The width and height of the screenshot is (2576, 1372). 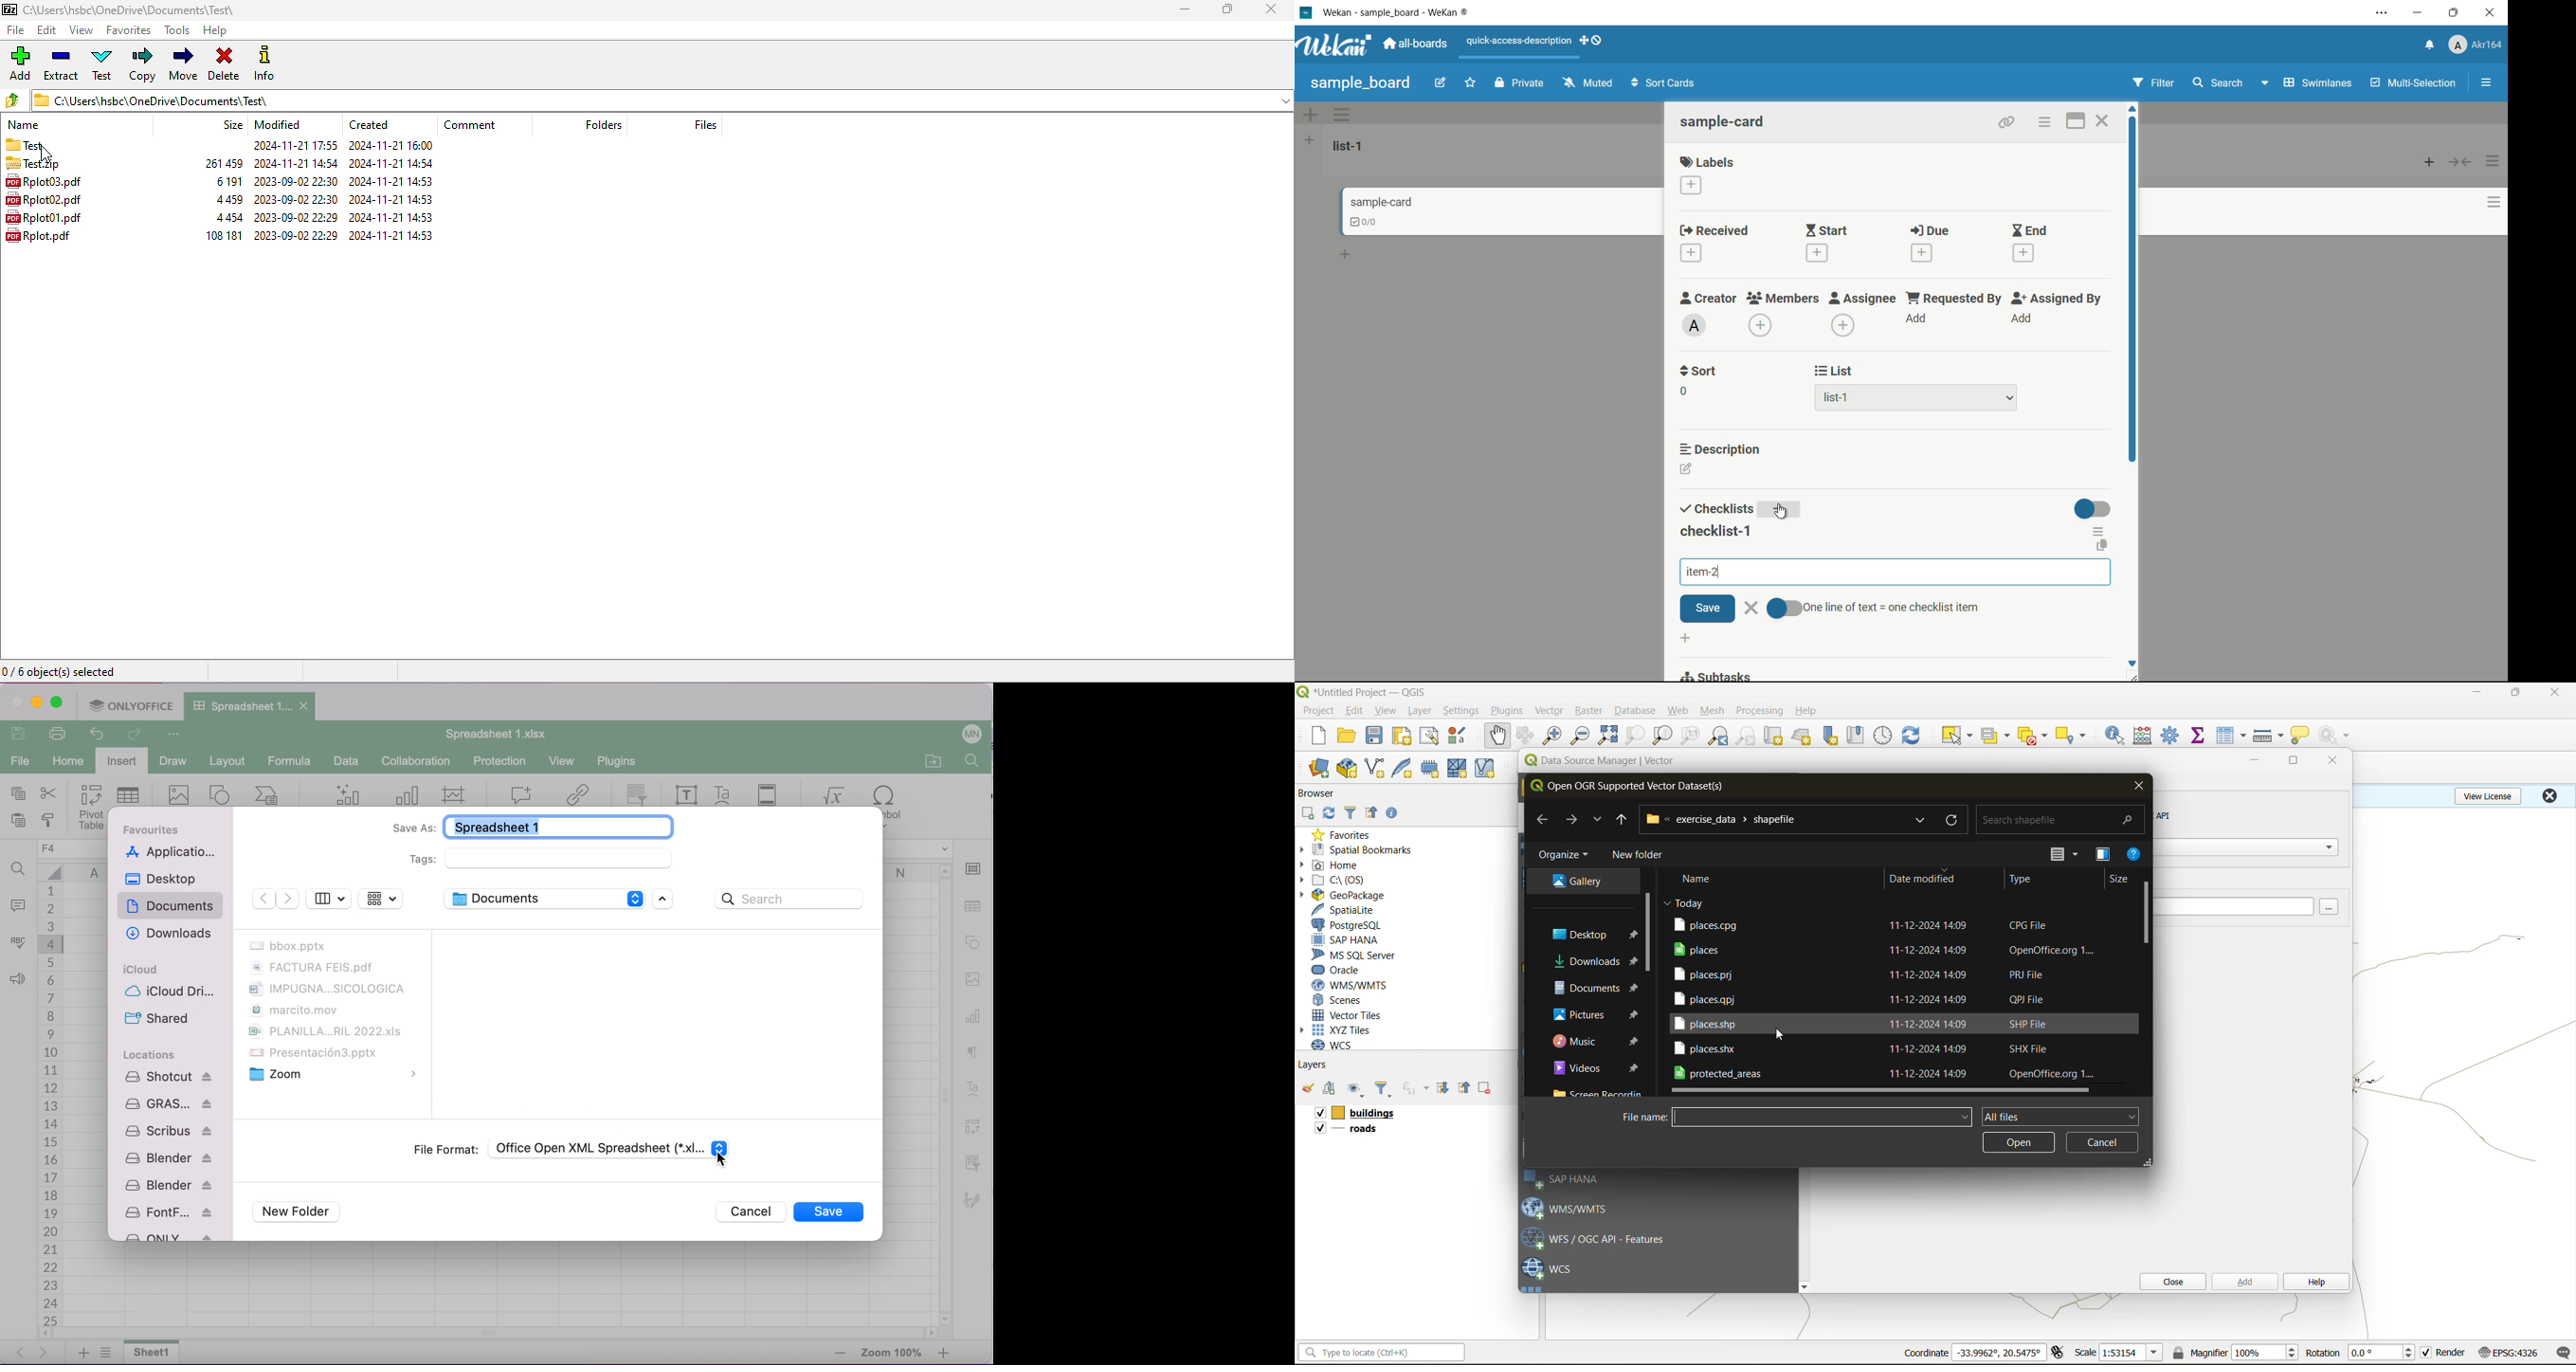 I want to click on save, so click(x=828, y=1212).